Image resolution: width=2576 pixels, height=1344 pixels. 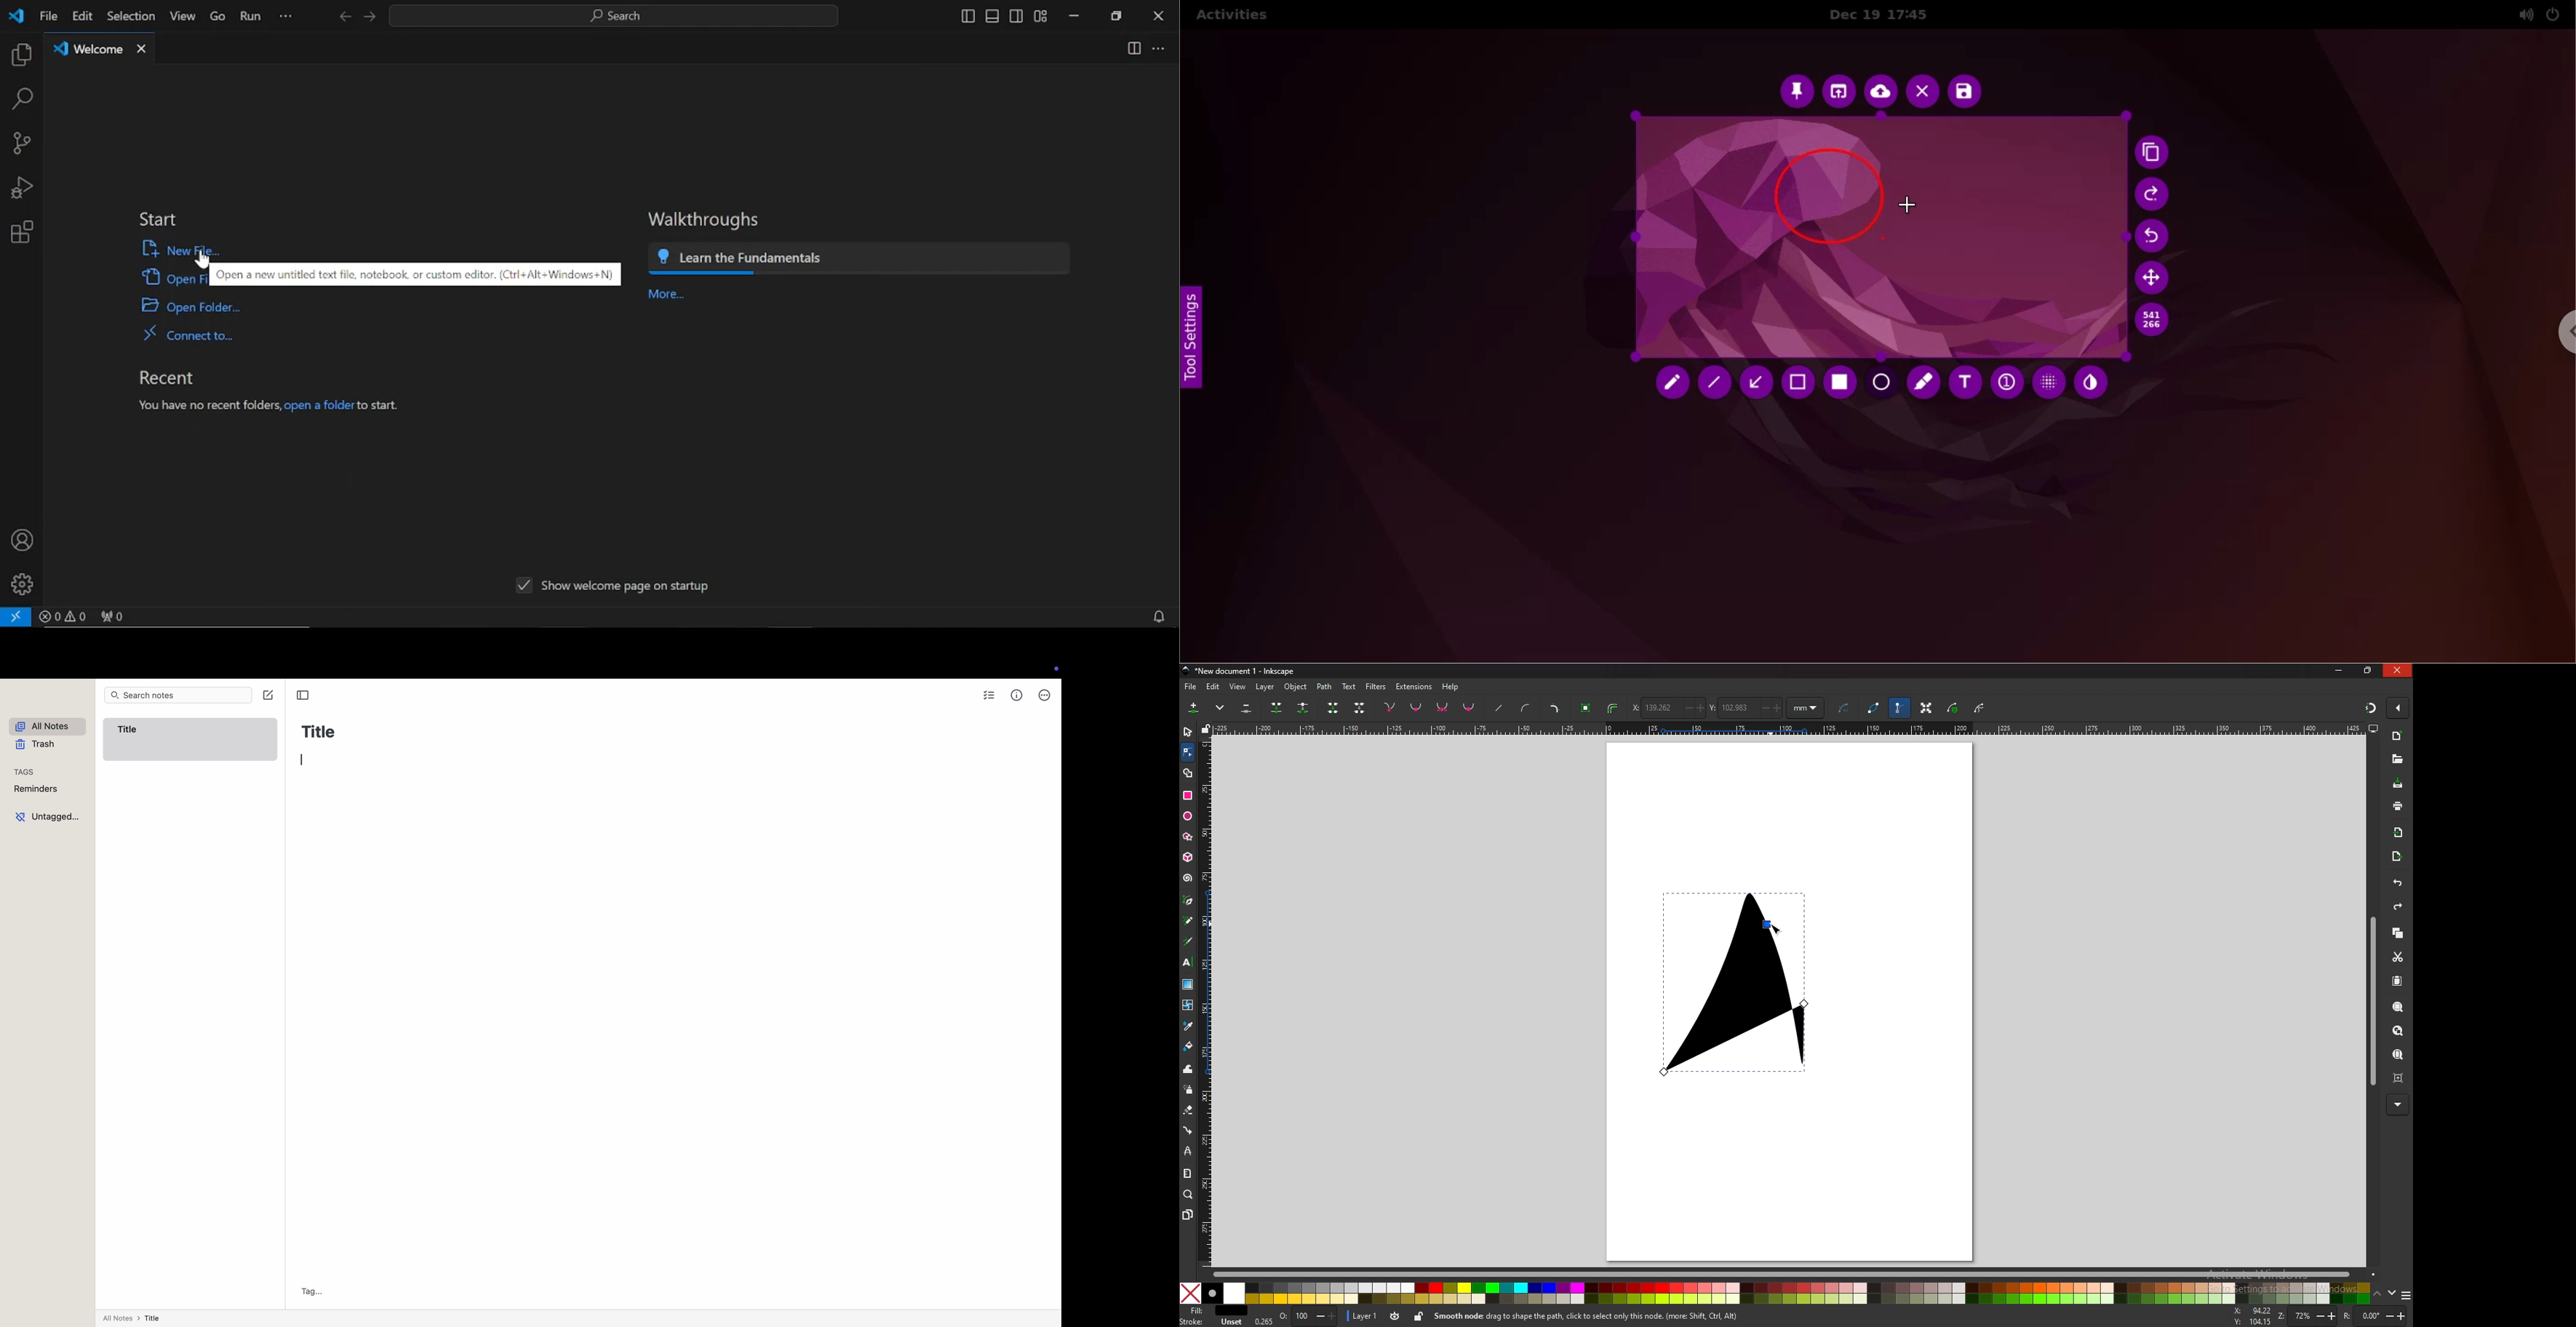 I want to click on circle, so click(x=1826, y=197).